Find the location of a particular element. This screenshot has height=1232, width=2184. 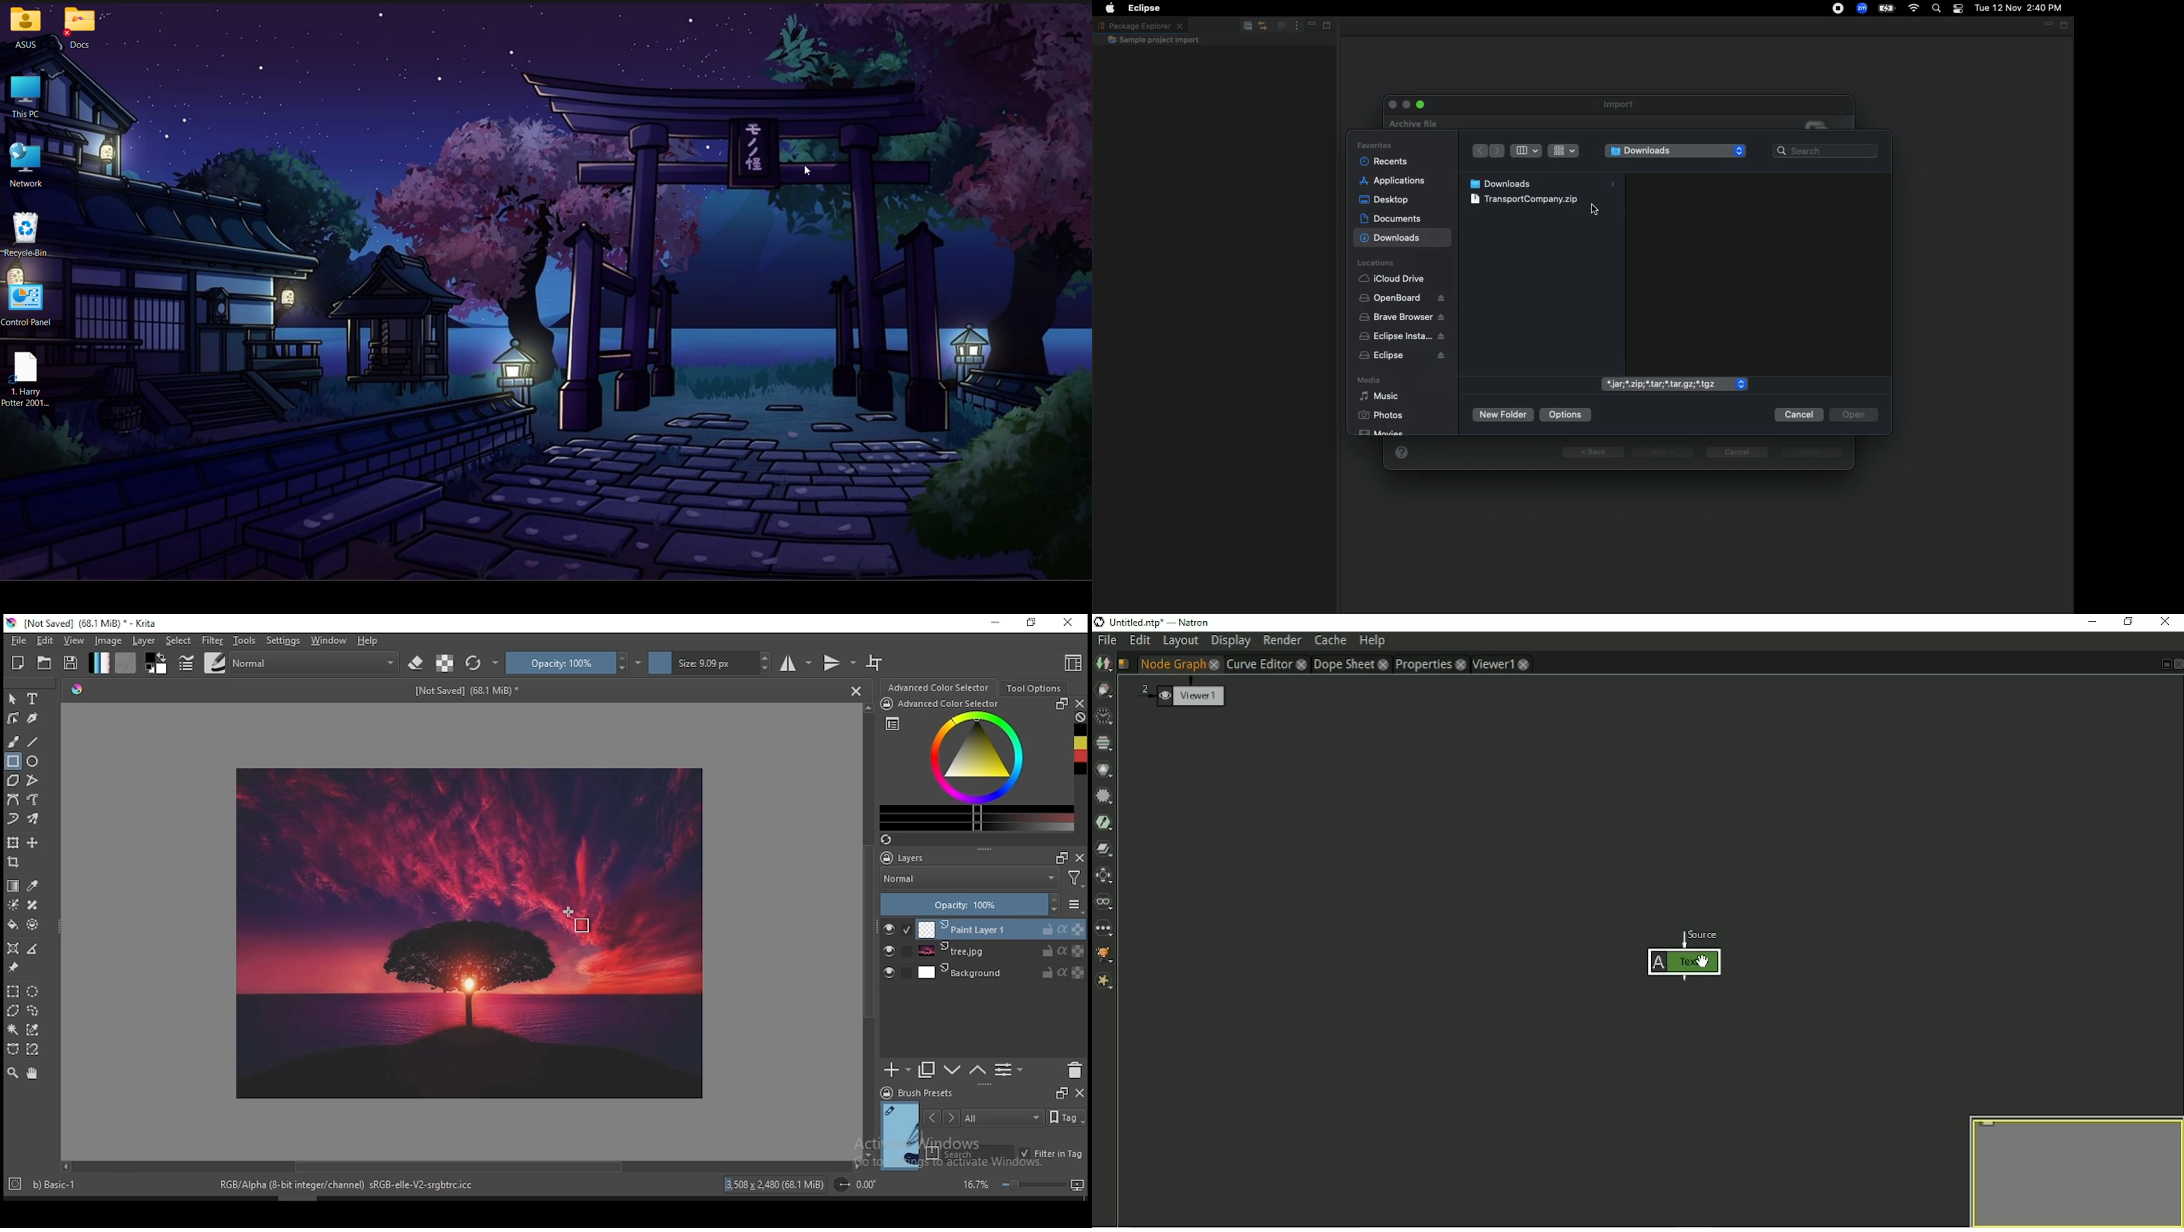

Scroll Bar is located at coordinates (867, 931).